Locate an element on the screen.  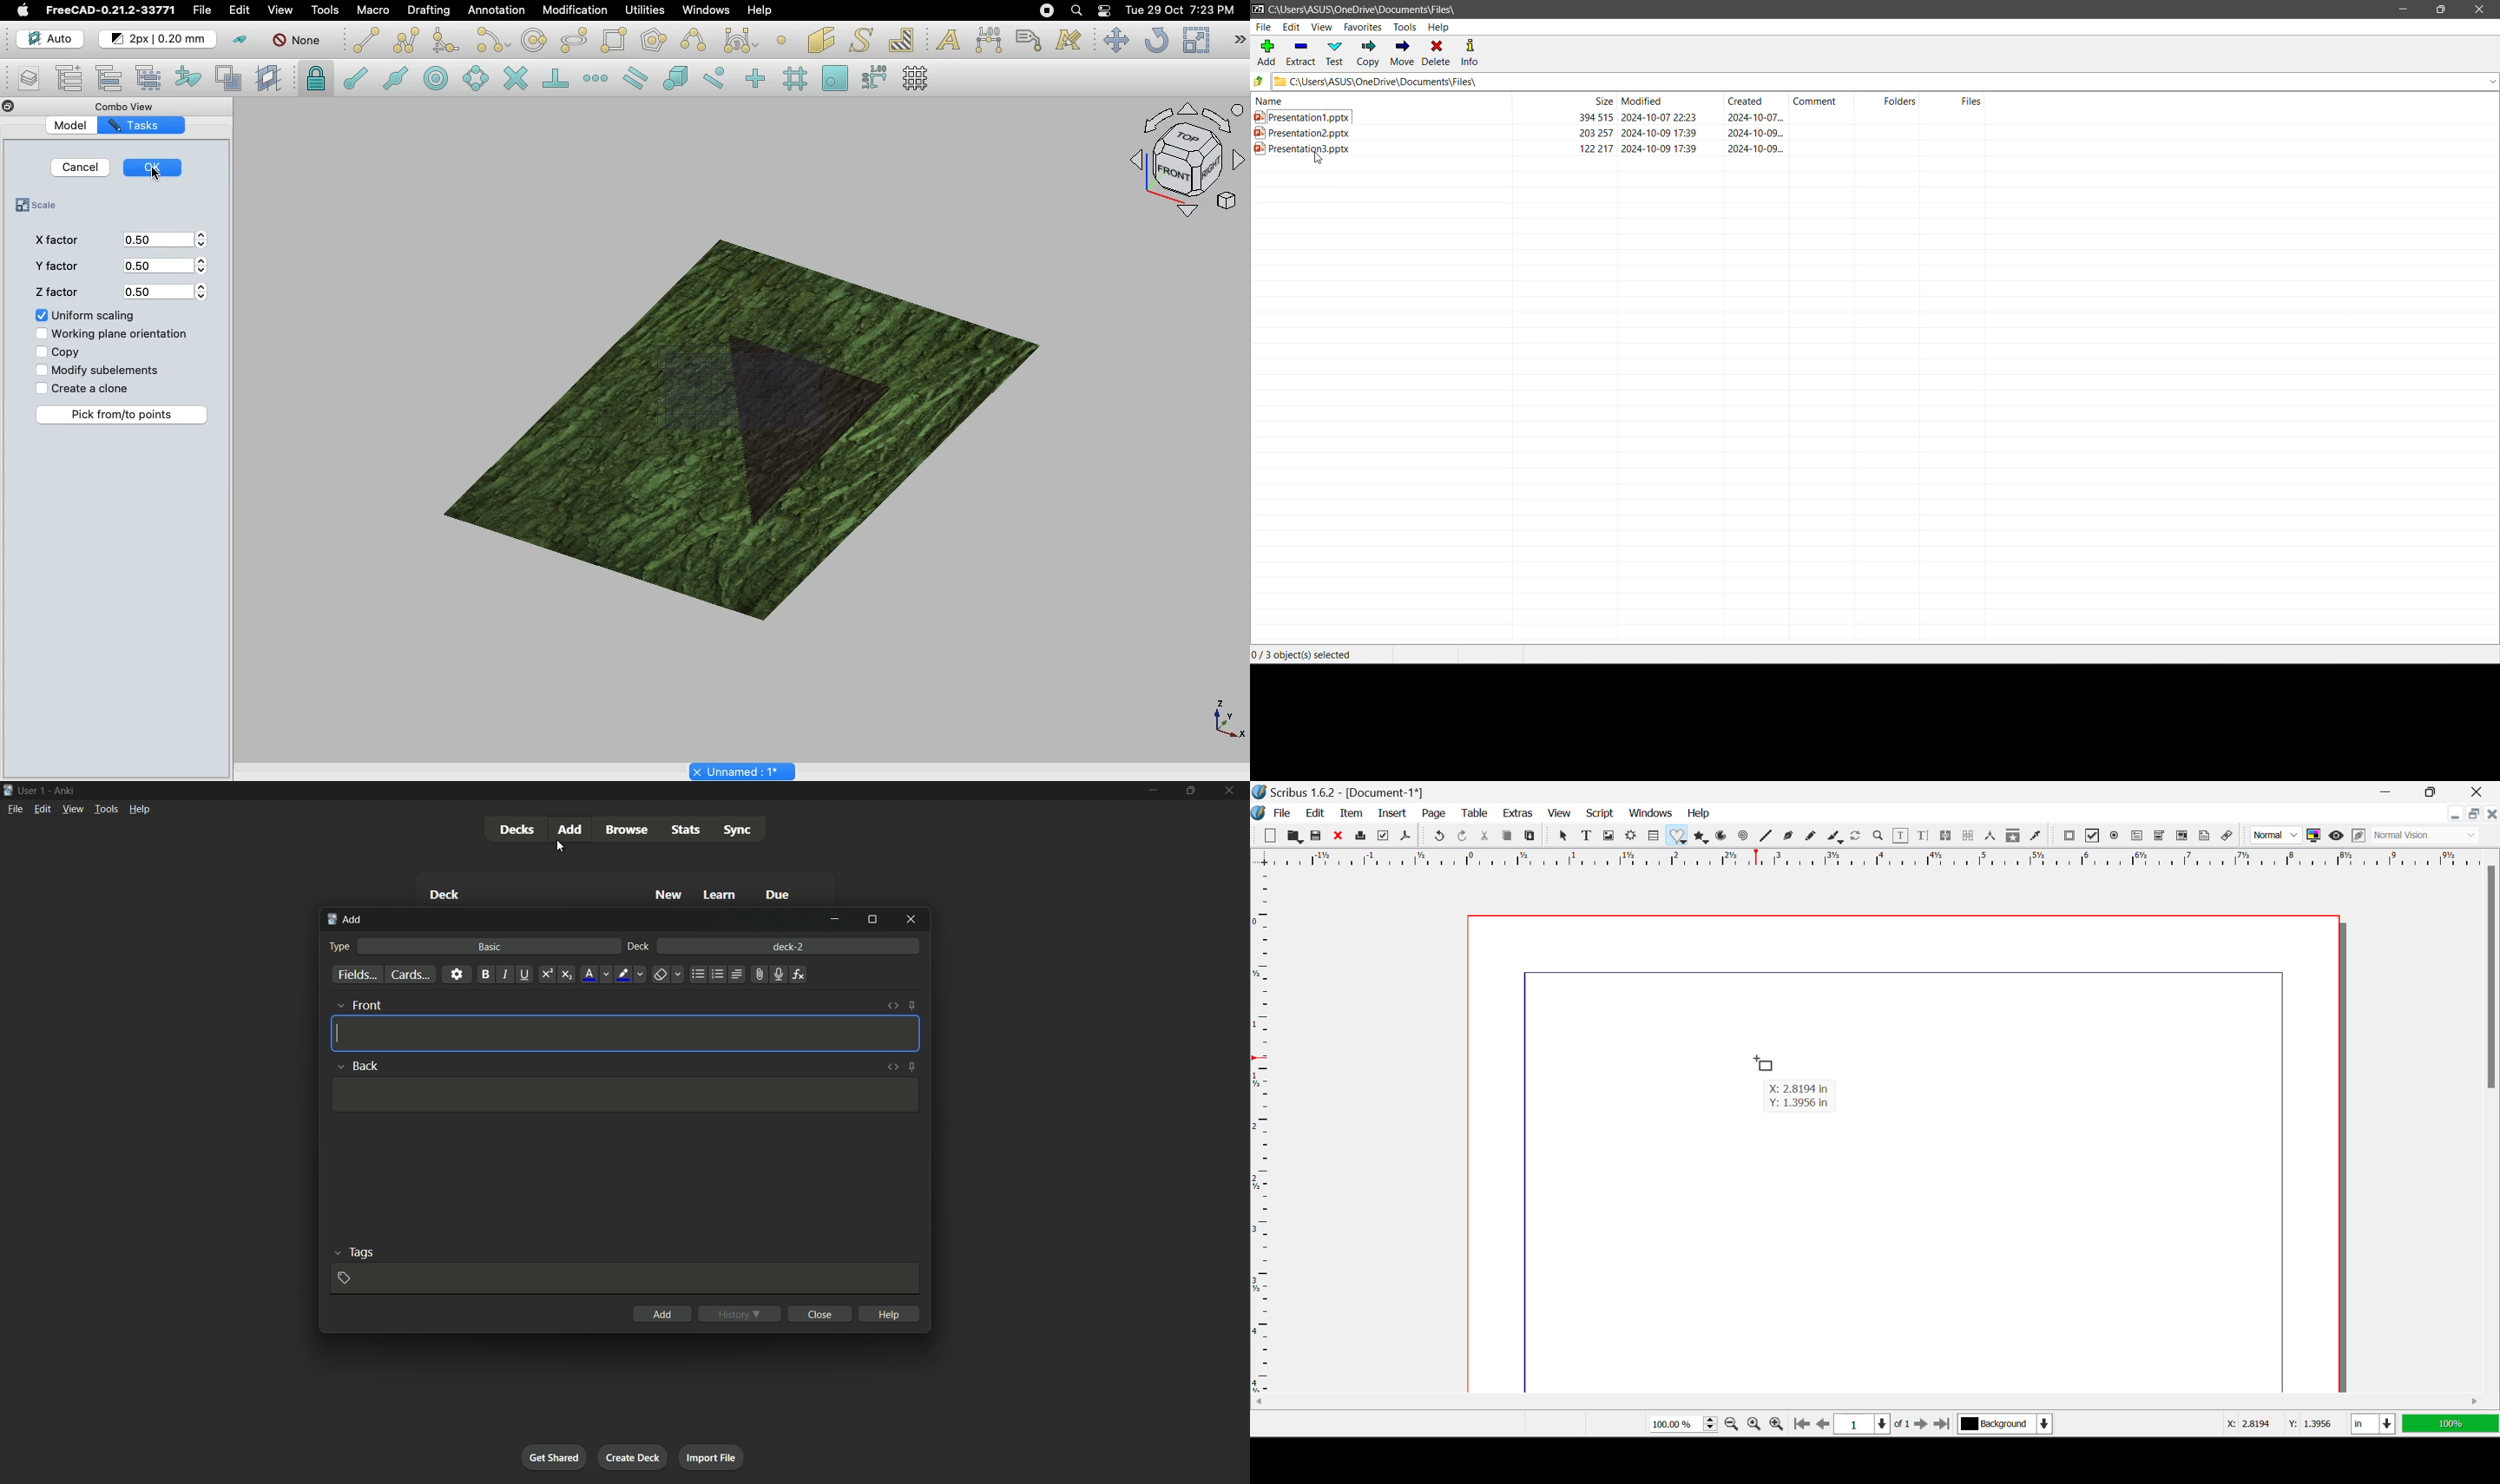
Arc tools is located at coordinates (491, 40).